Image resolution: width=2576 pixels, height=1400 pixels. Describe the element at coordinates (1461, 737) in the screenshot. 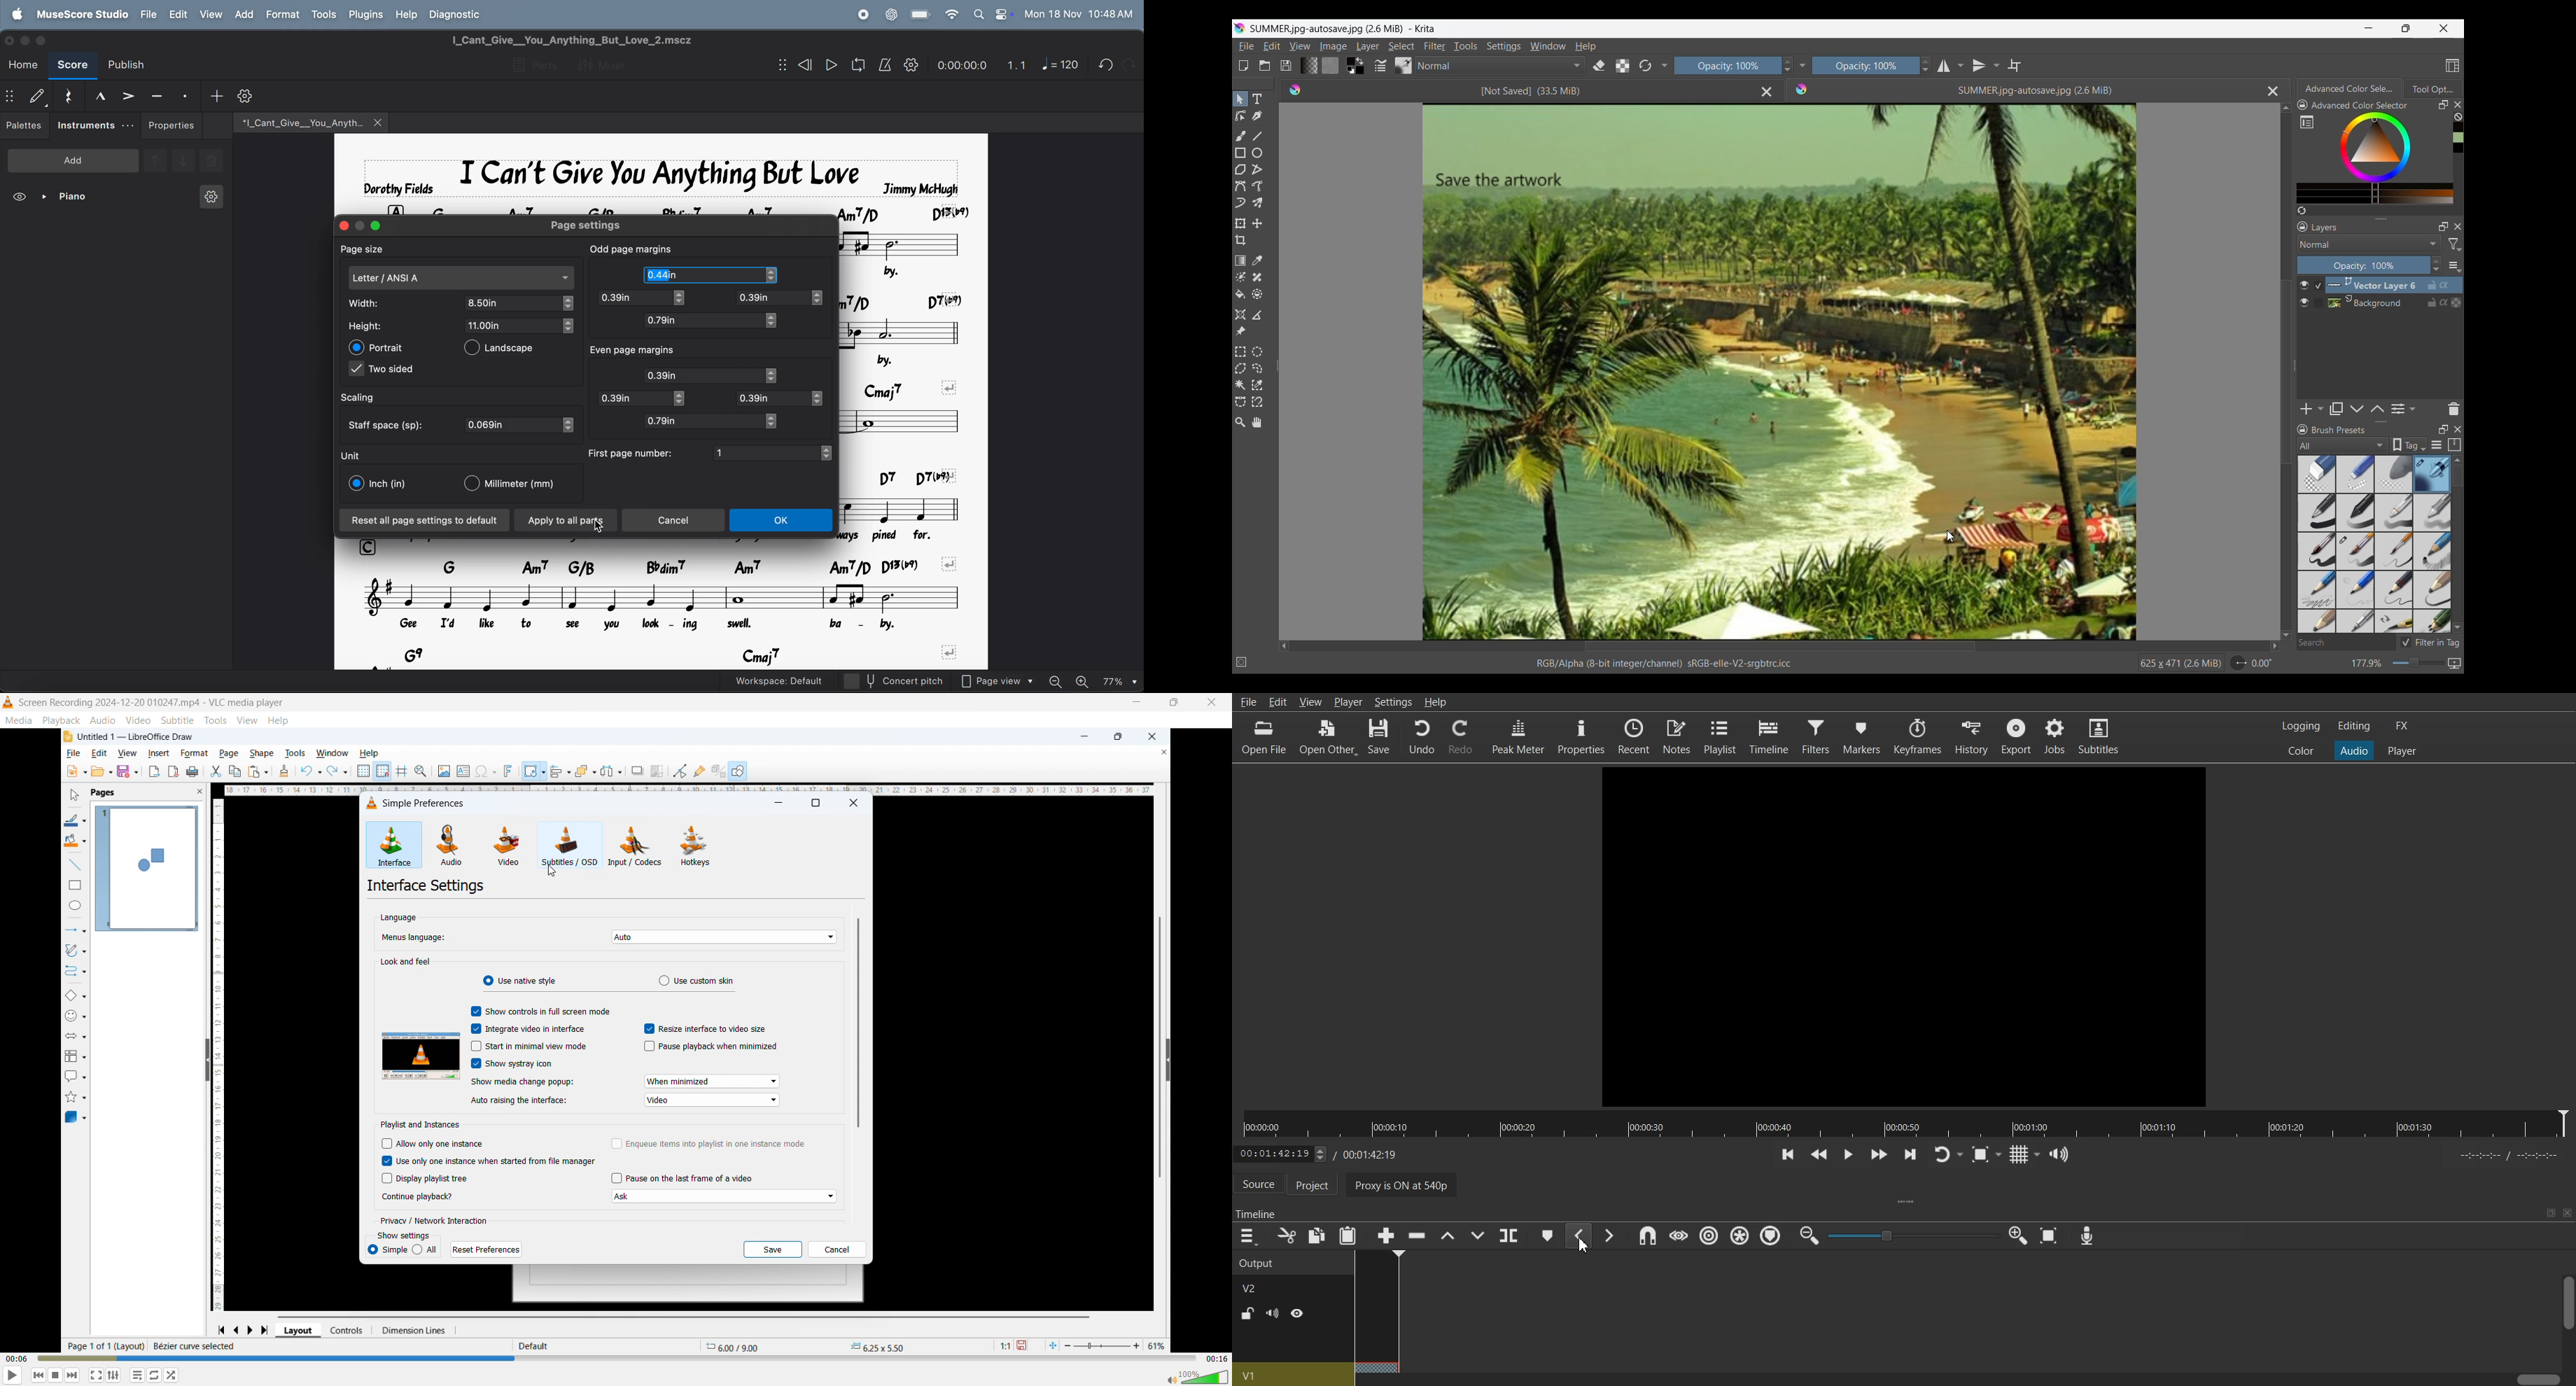

I see `Redo` at that location.